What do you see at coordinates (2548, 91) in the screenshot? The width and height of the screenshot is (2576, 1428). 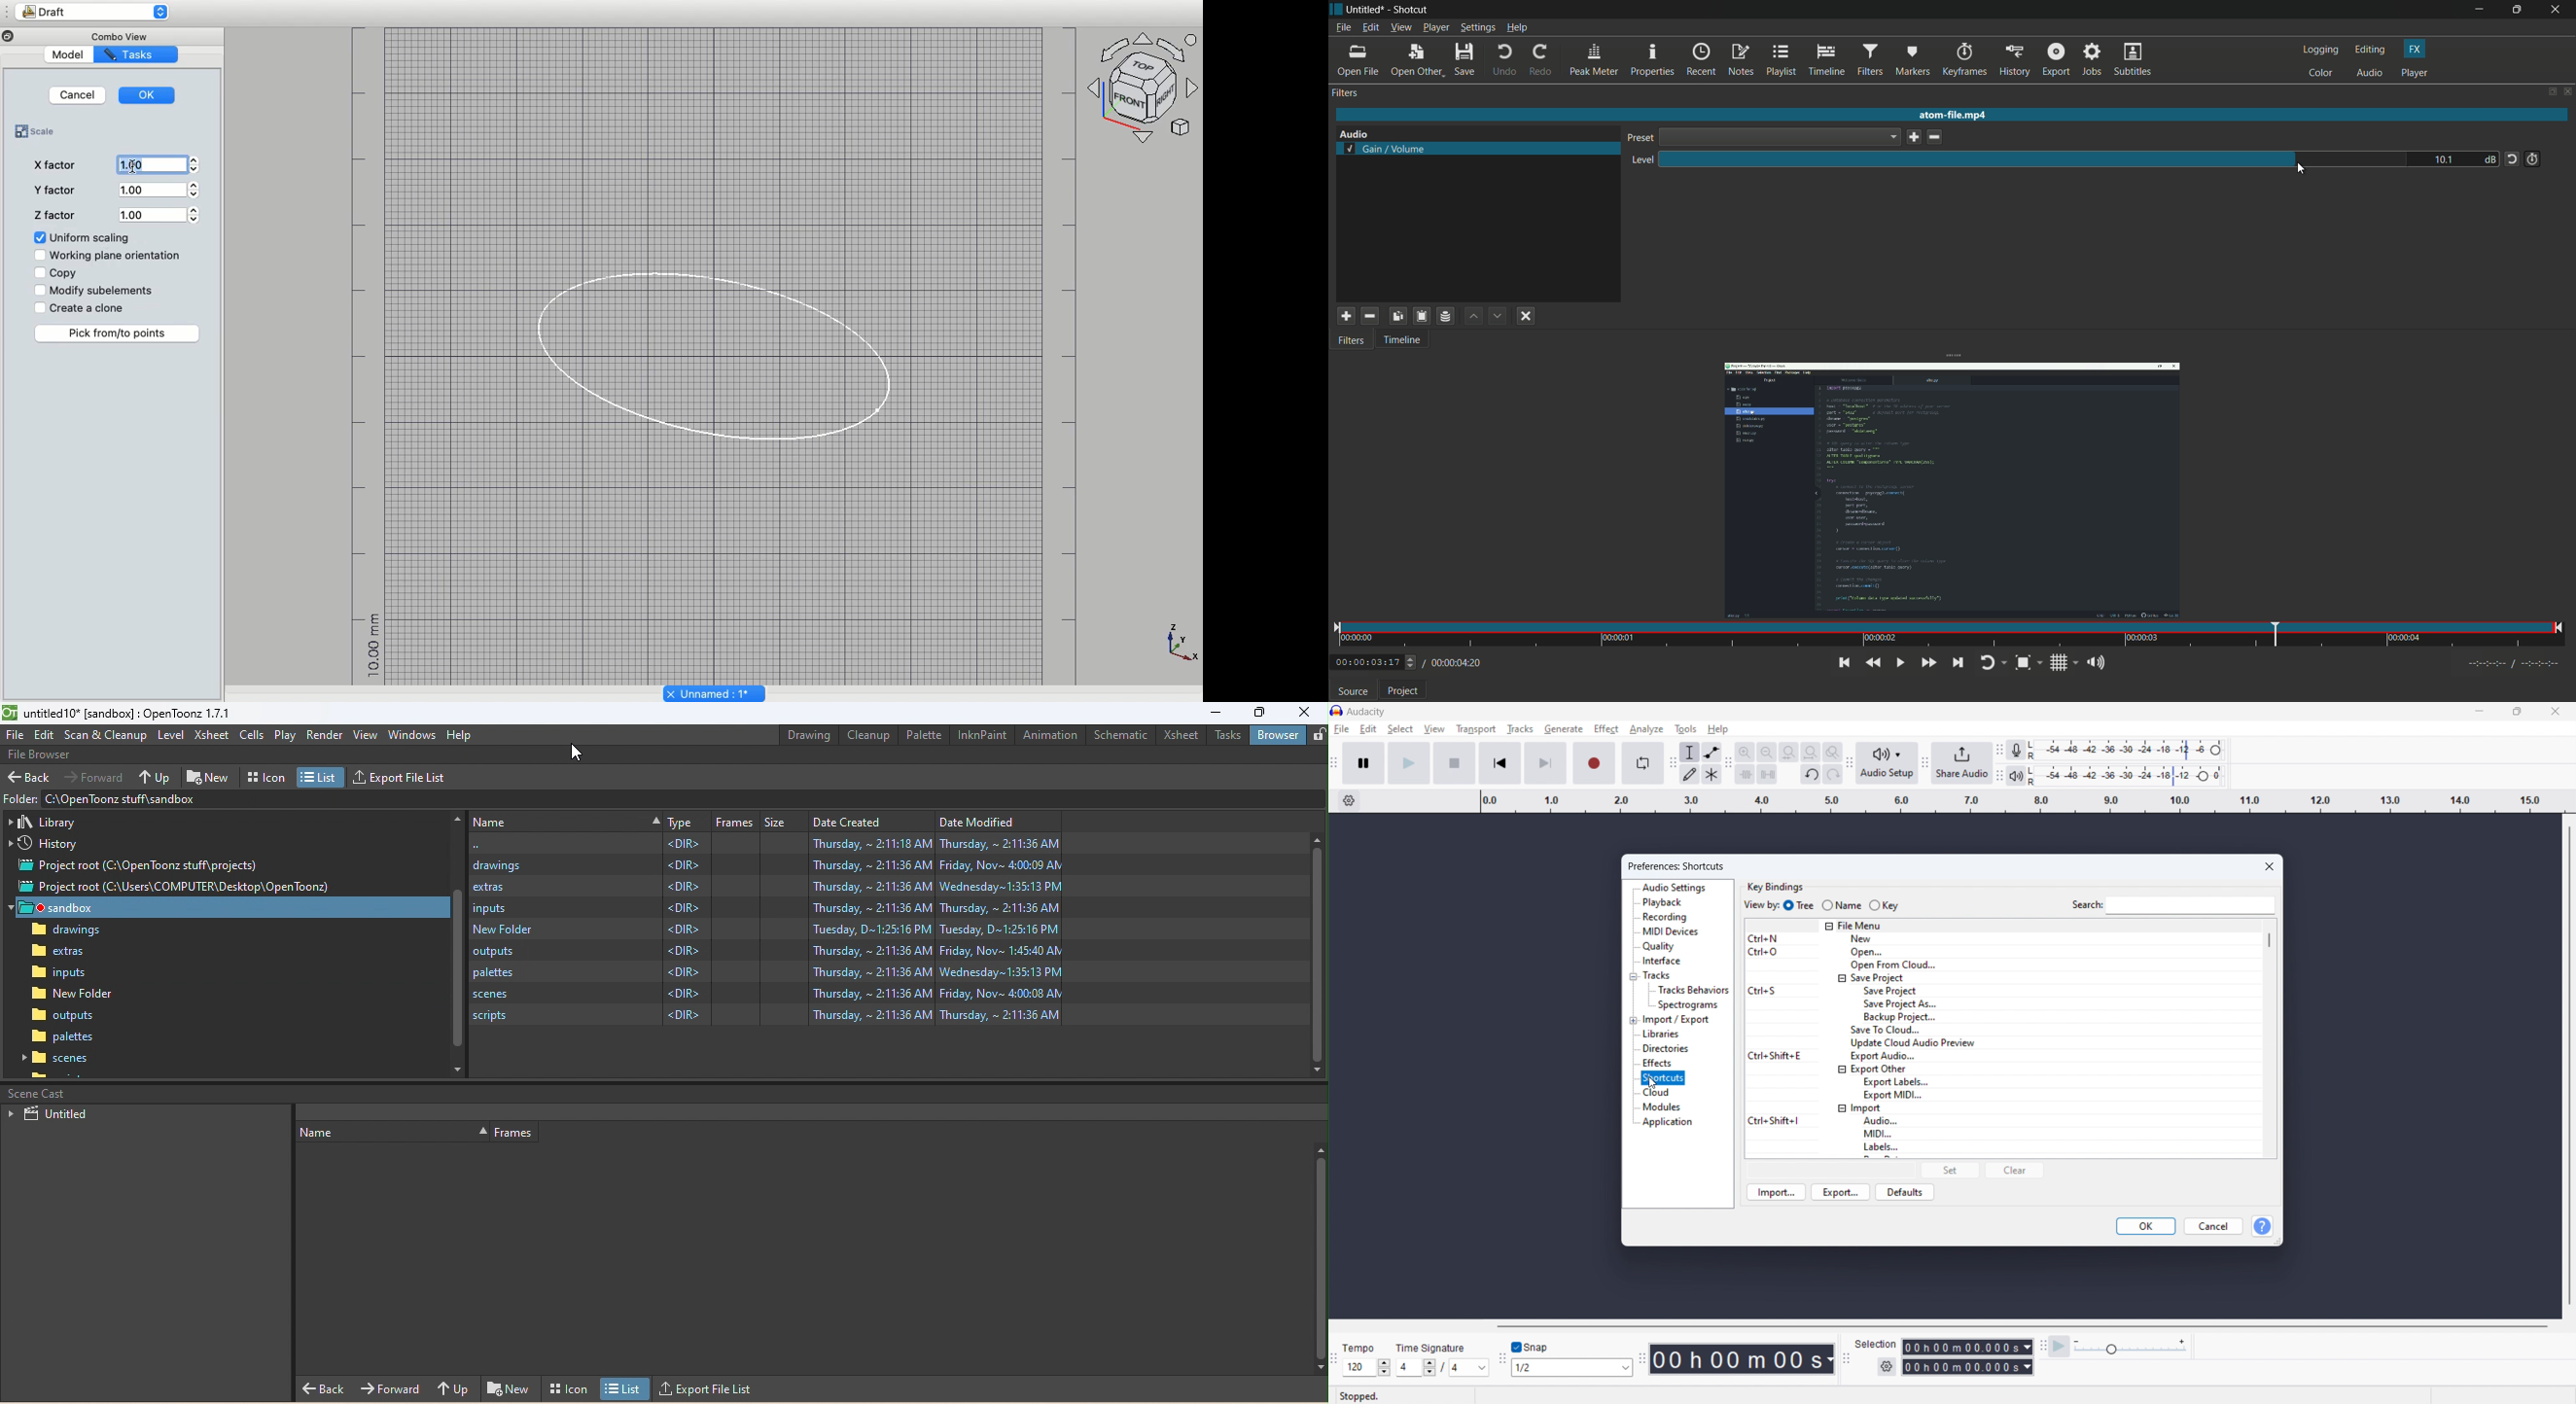 I see `change layout` at bounding box center [2548, 91].